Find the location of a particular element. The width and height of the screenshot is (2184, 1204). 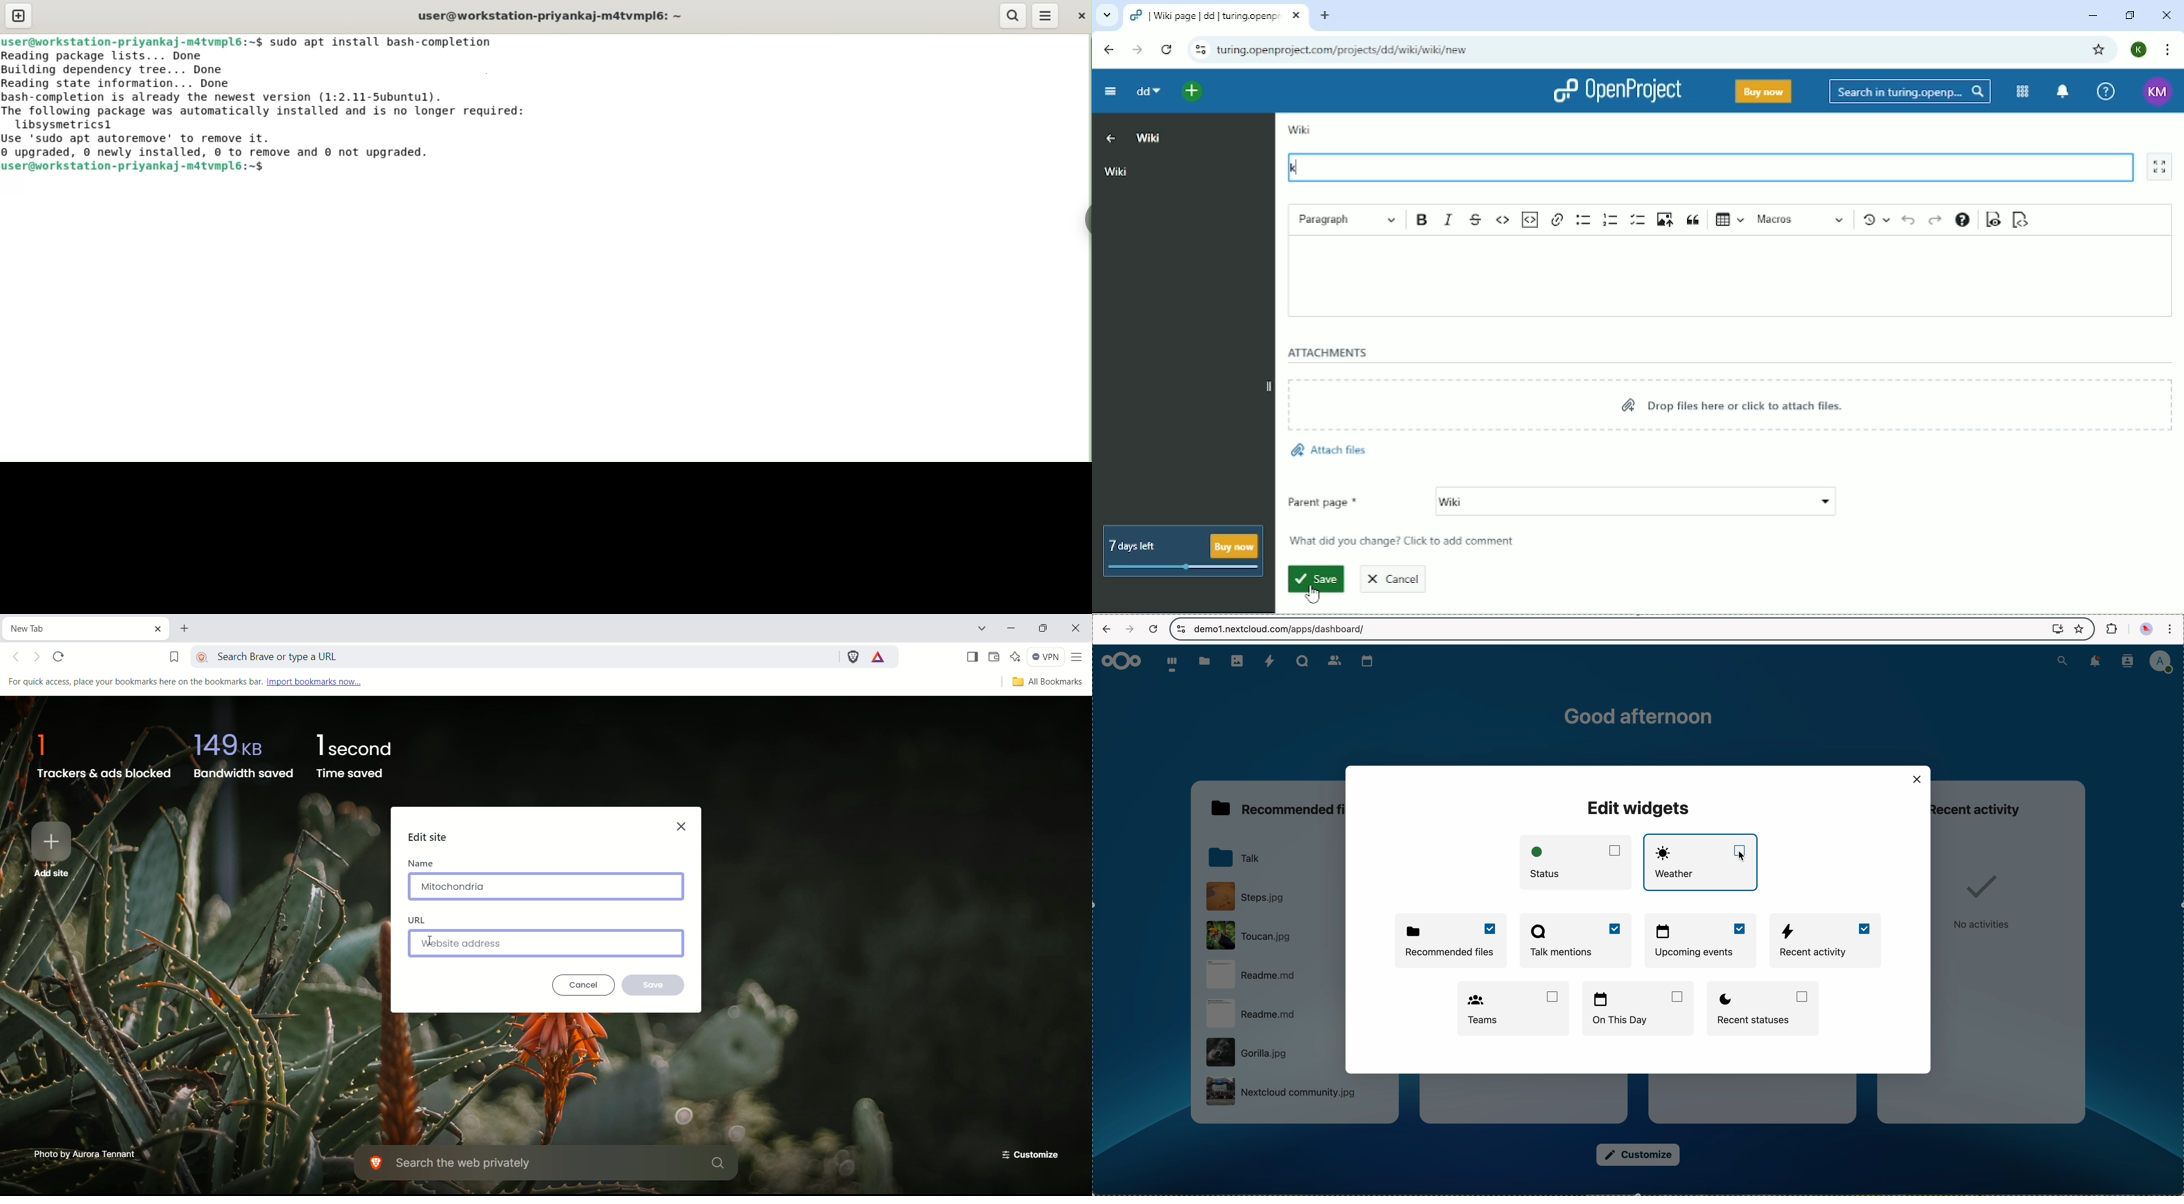

Account is located at coordinates (2159, 90).